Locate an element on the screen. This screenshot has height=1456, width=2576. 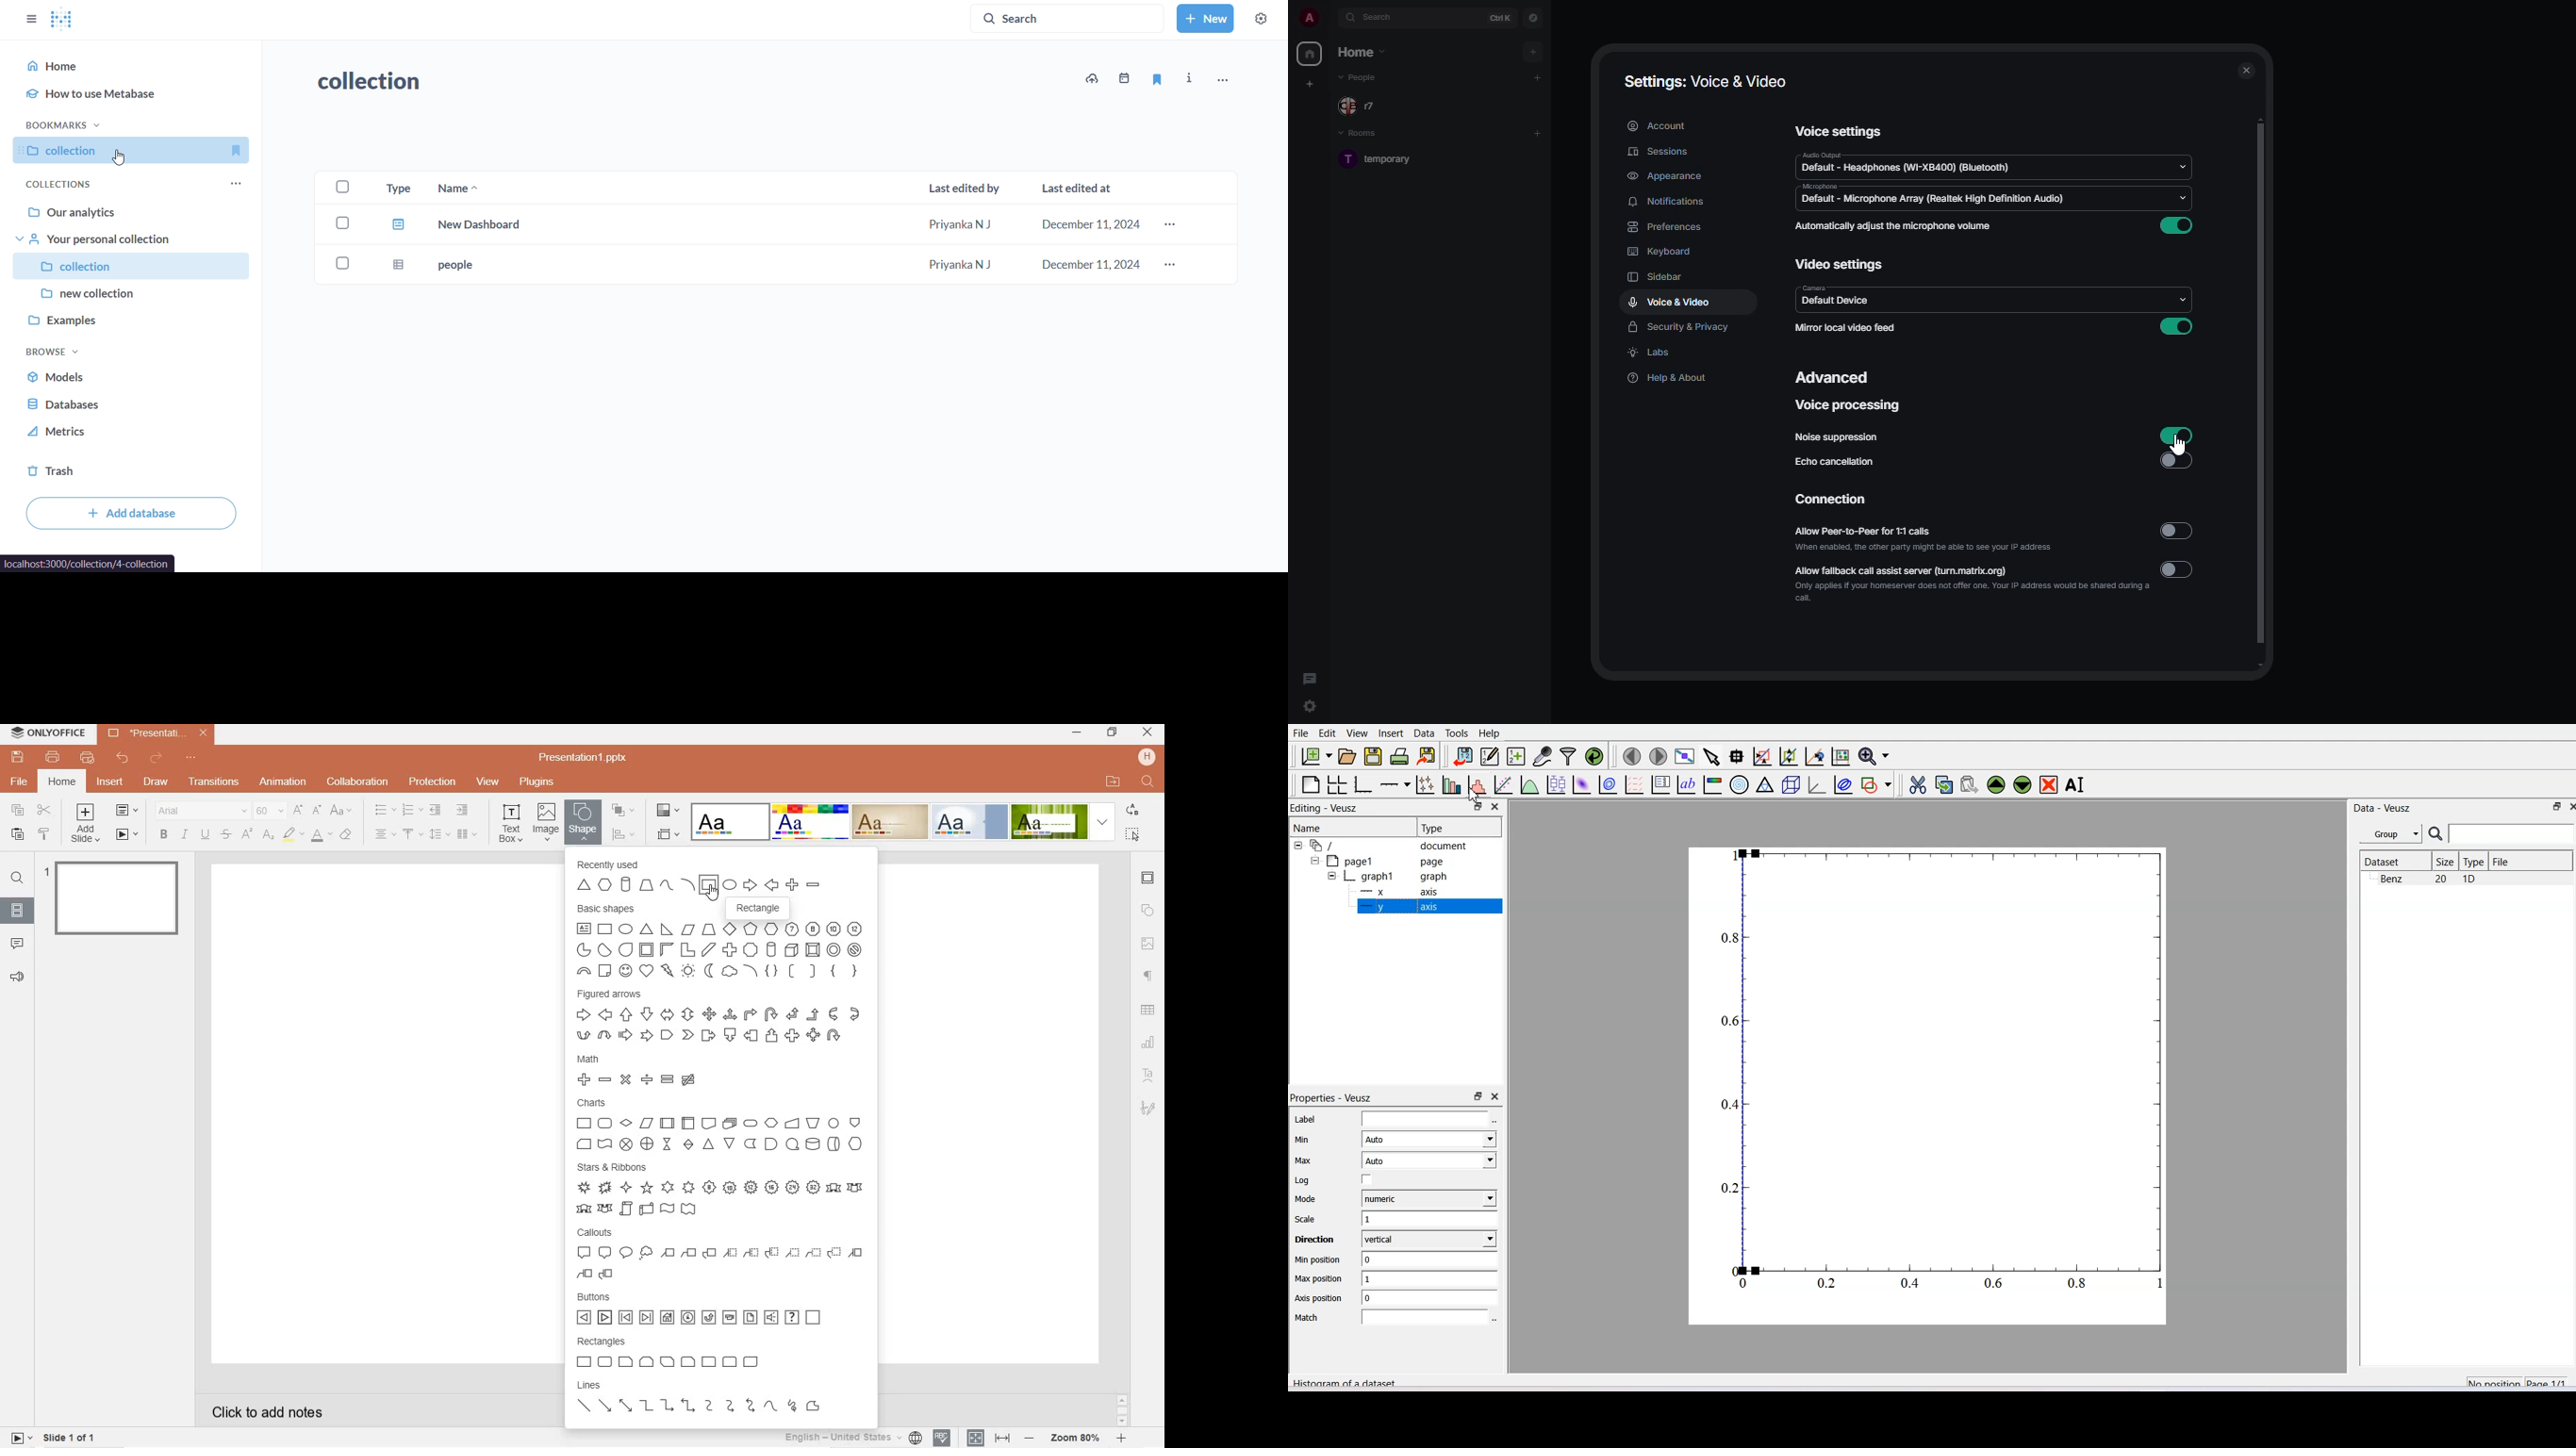
Rectangle is located at coordinates (583, 1361).